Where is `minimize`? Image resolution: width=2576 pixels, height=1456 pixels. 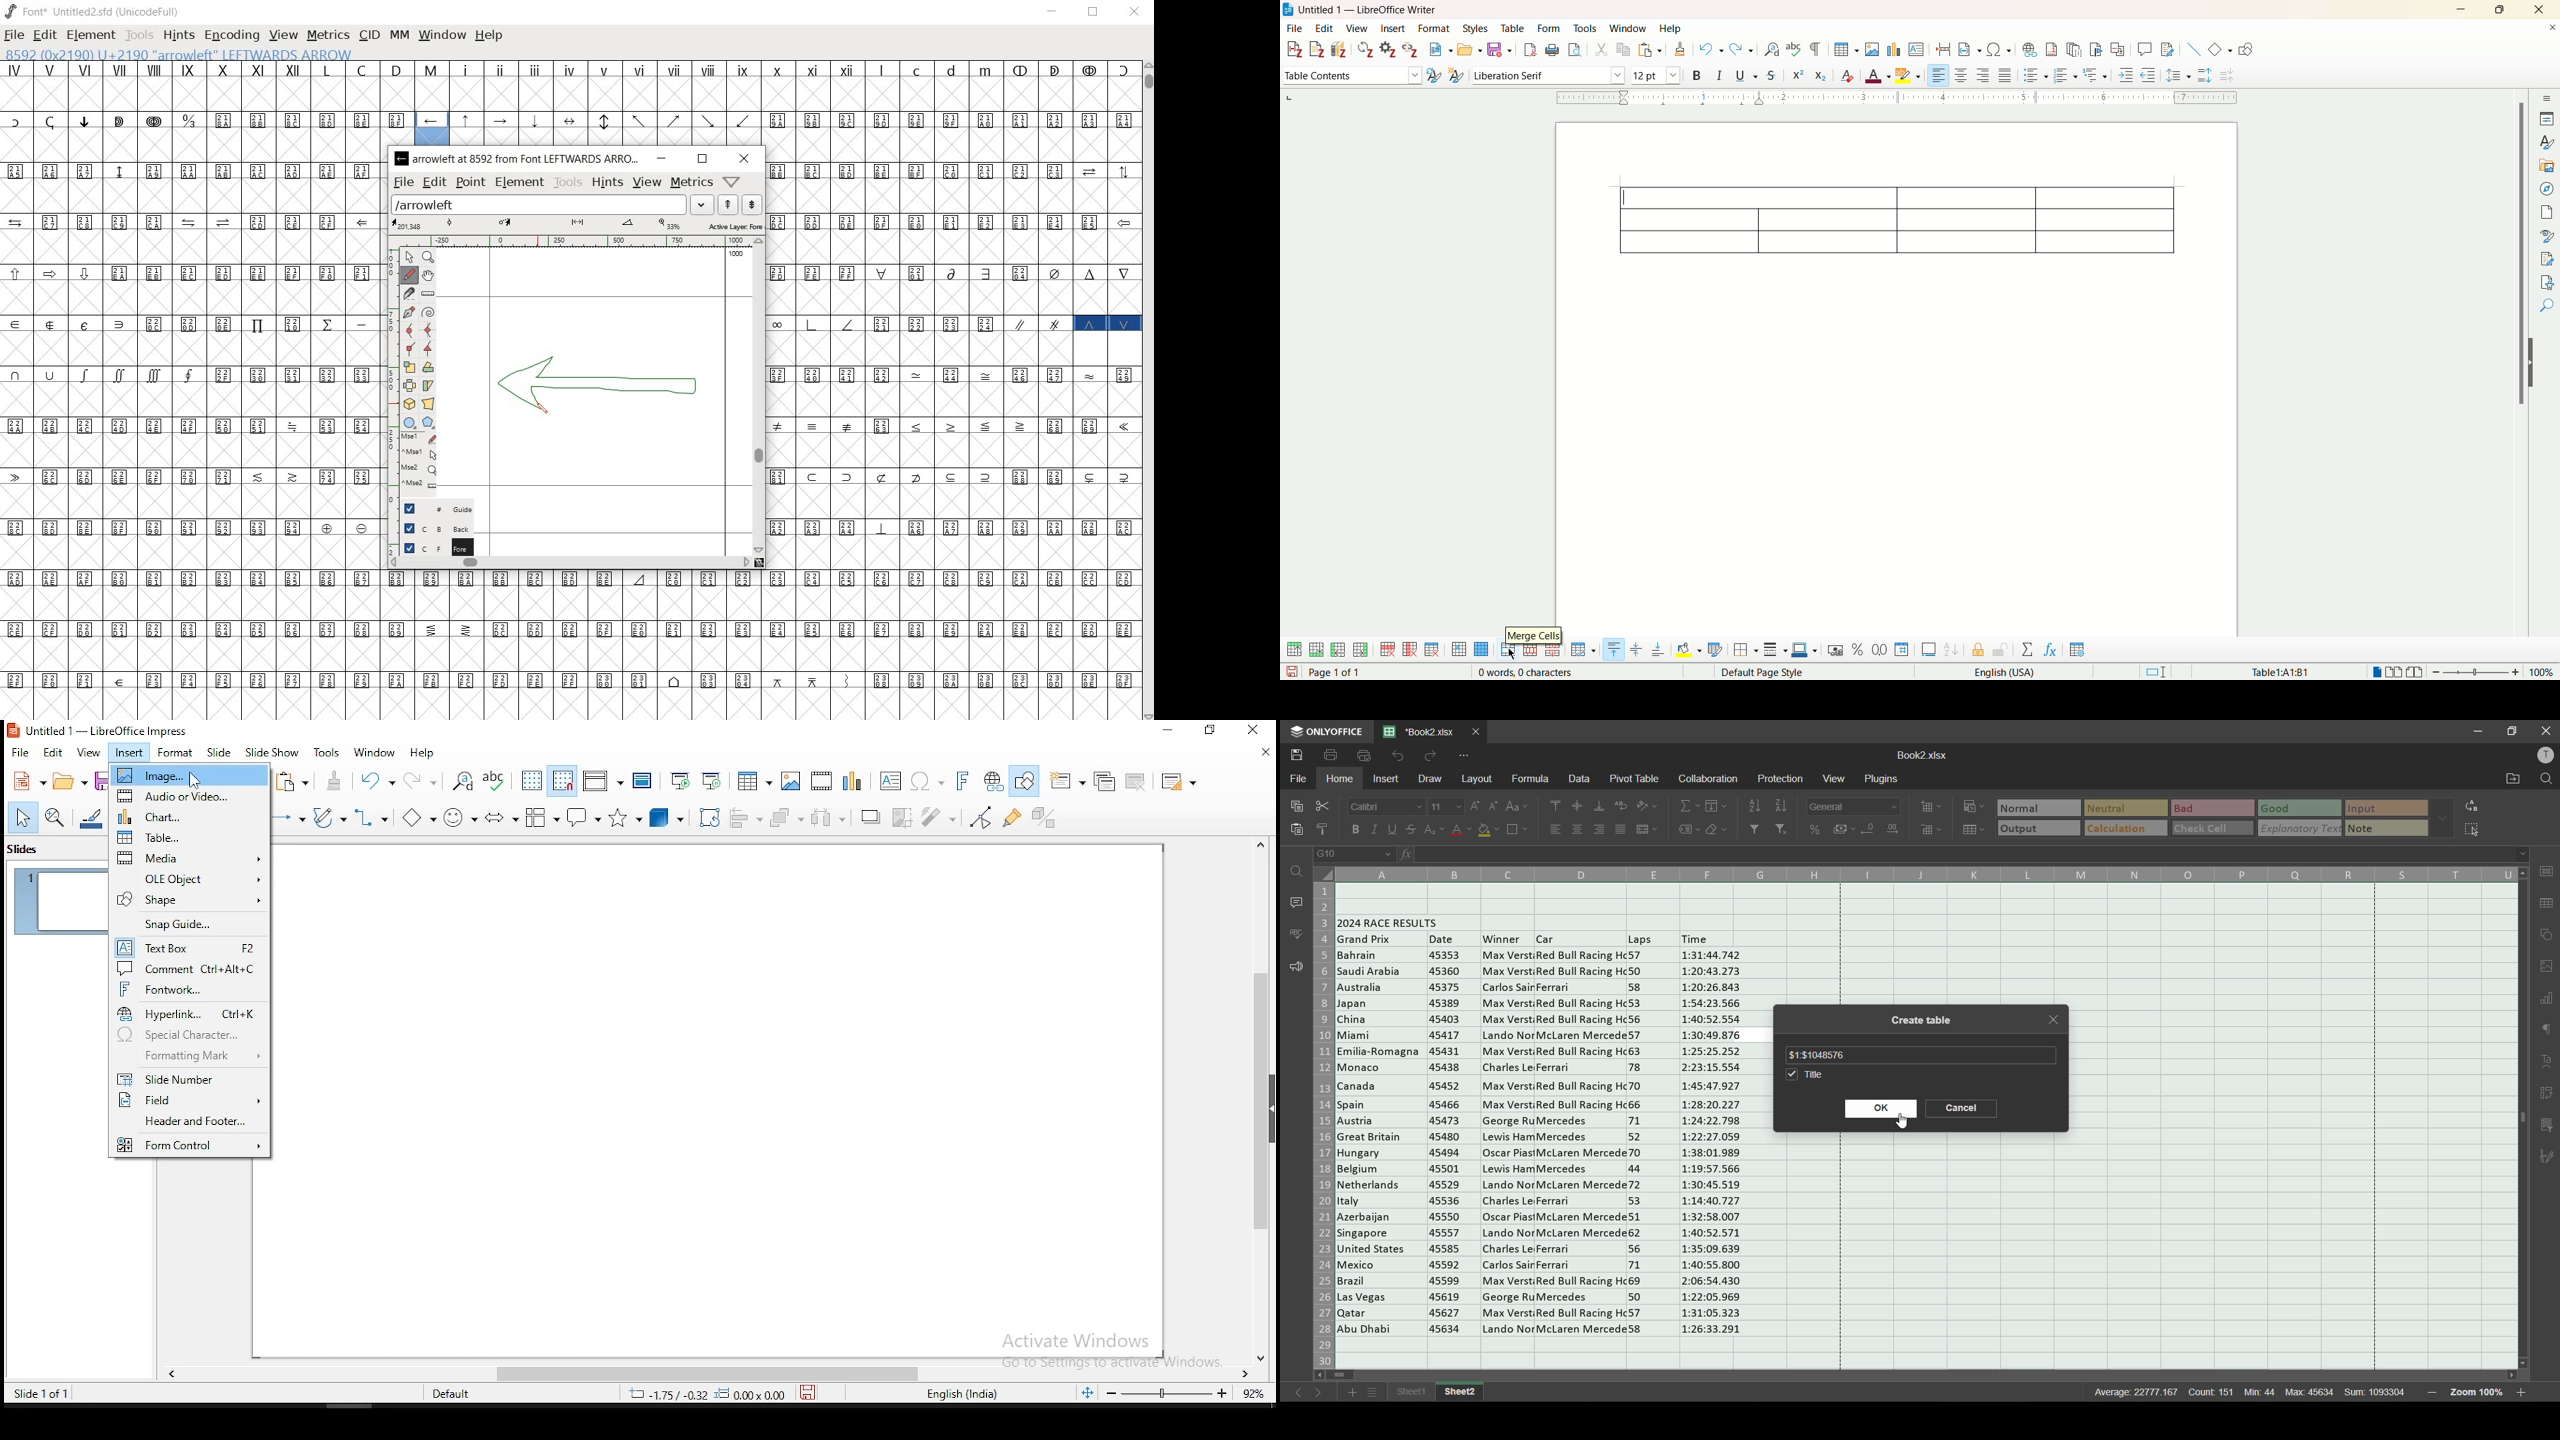 minimize is located at coordinates (1169, 731).